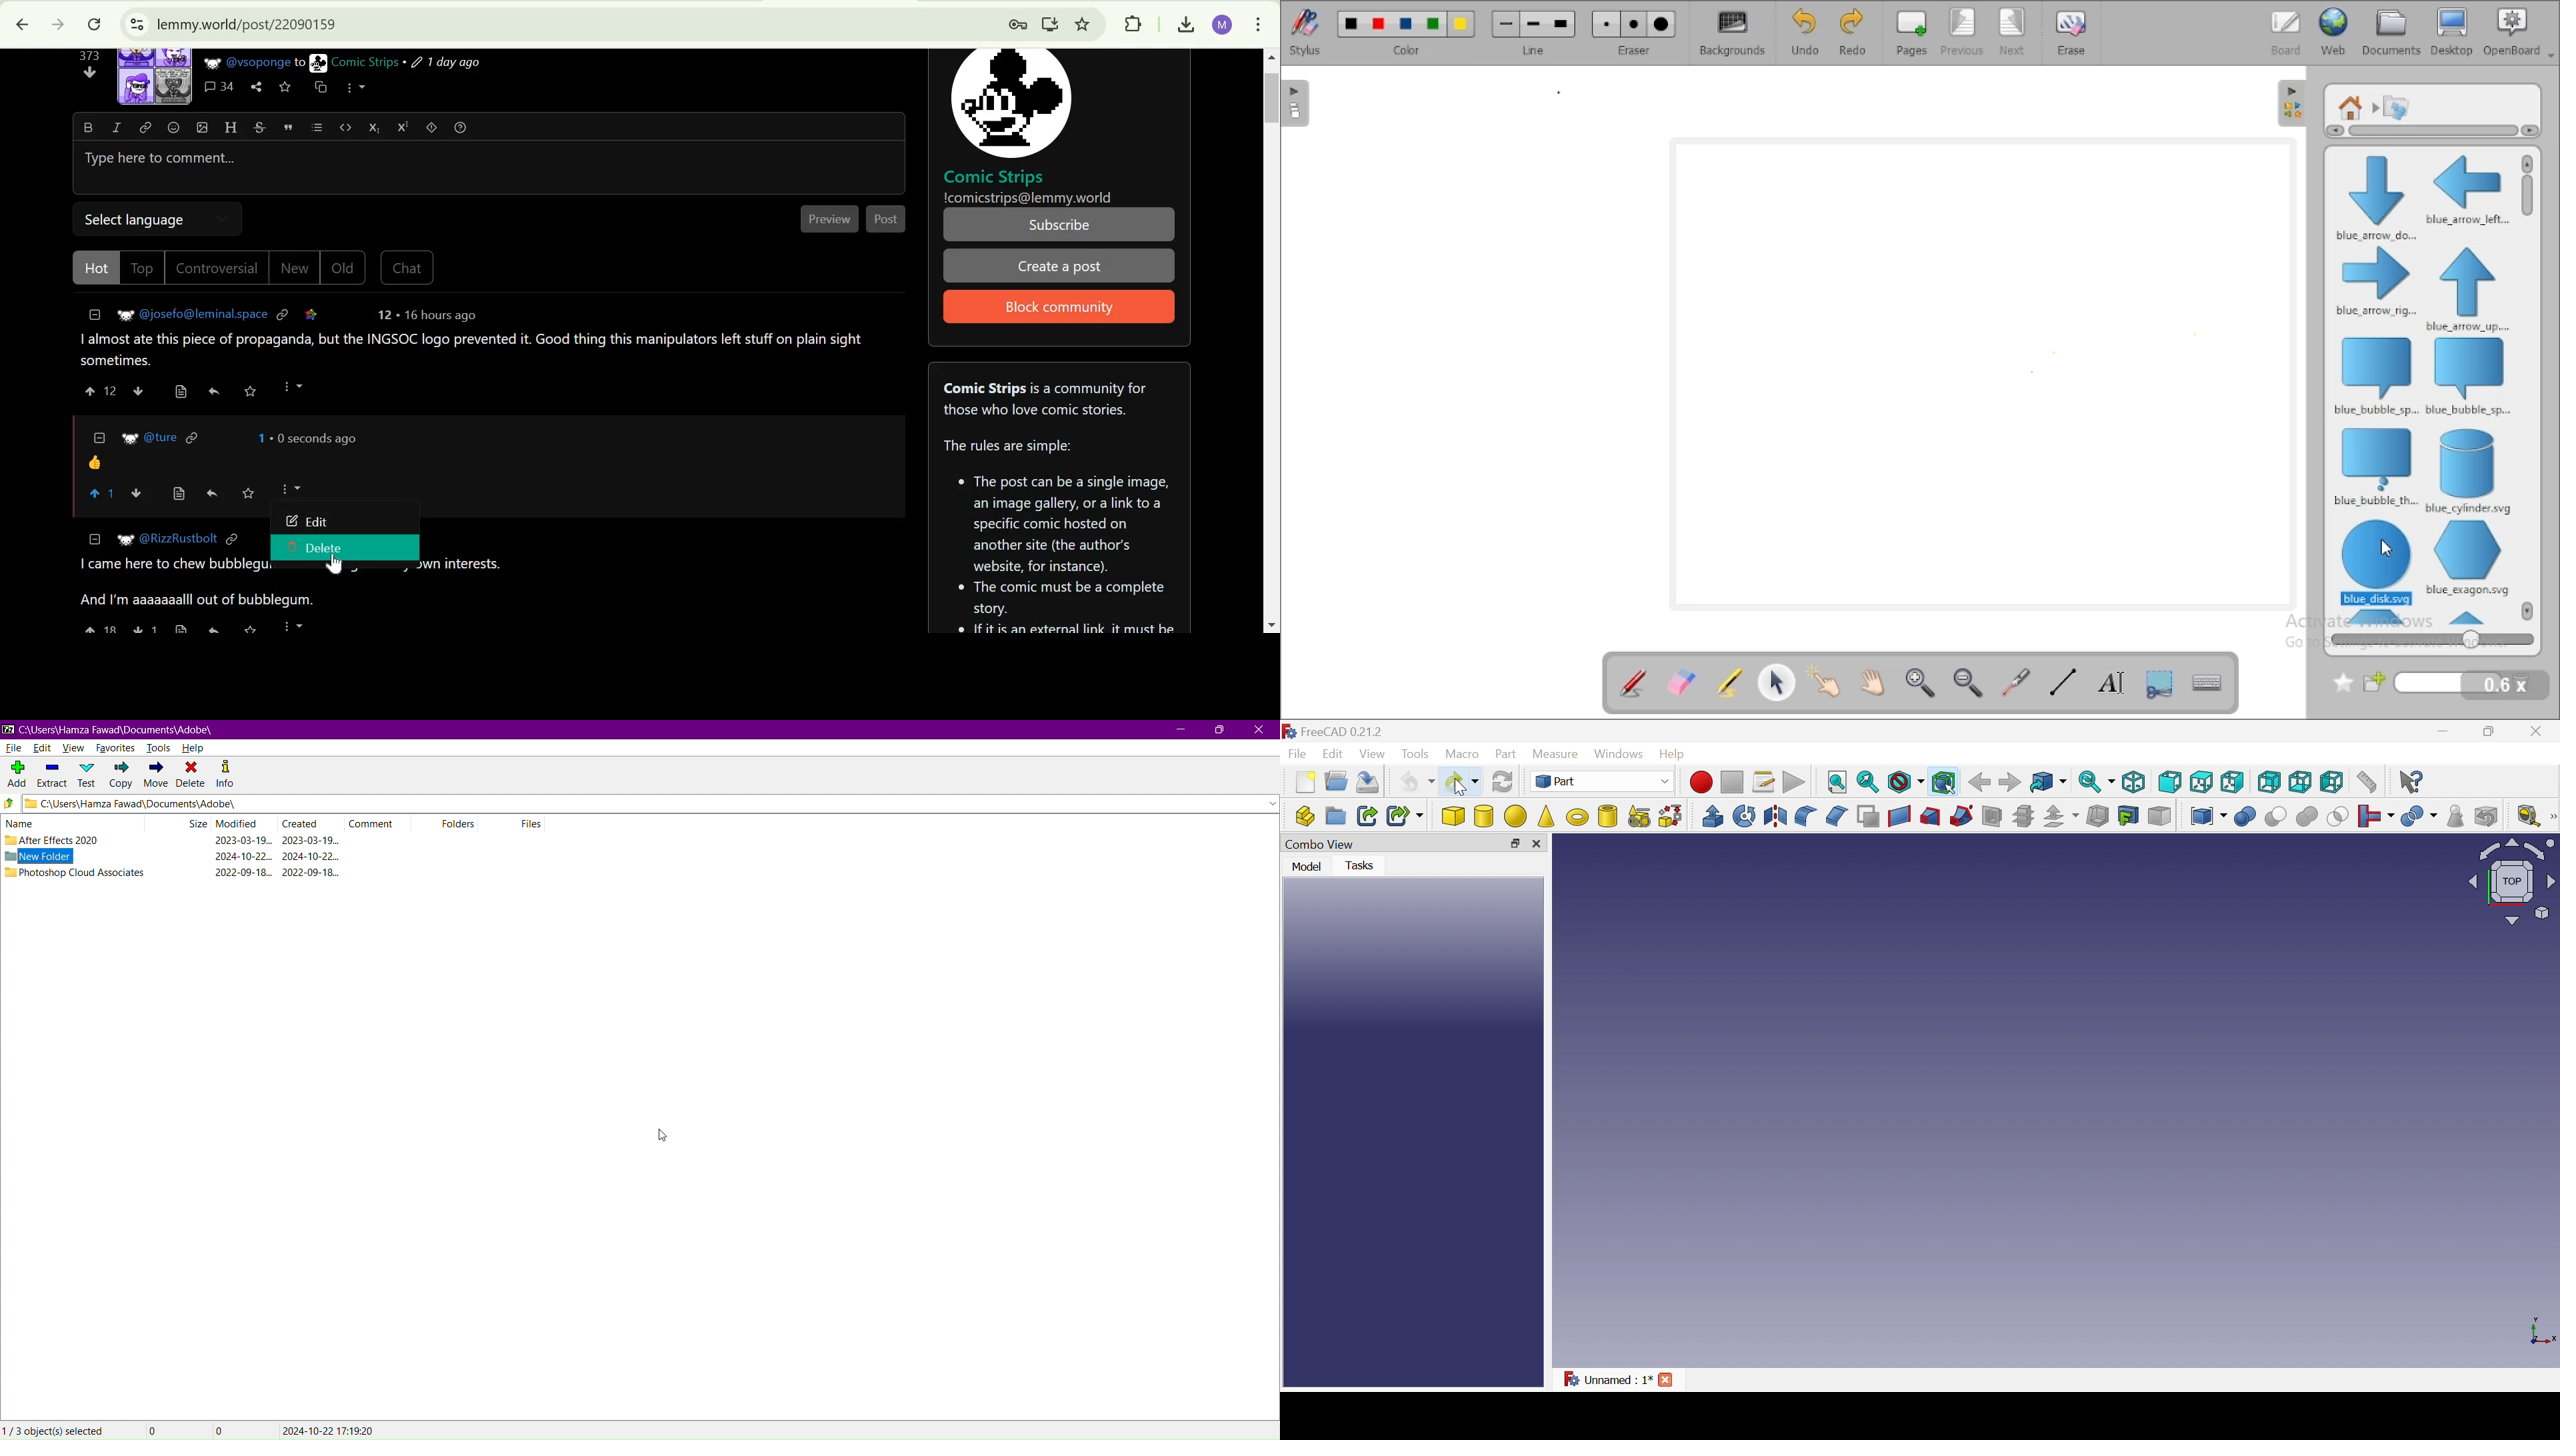  What do you see at coordinates (1607, 1379) in the screenshot?
I see `Unnamed : 1*` at bounding box center [1607, 1379].